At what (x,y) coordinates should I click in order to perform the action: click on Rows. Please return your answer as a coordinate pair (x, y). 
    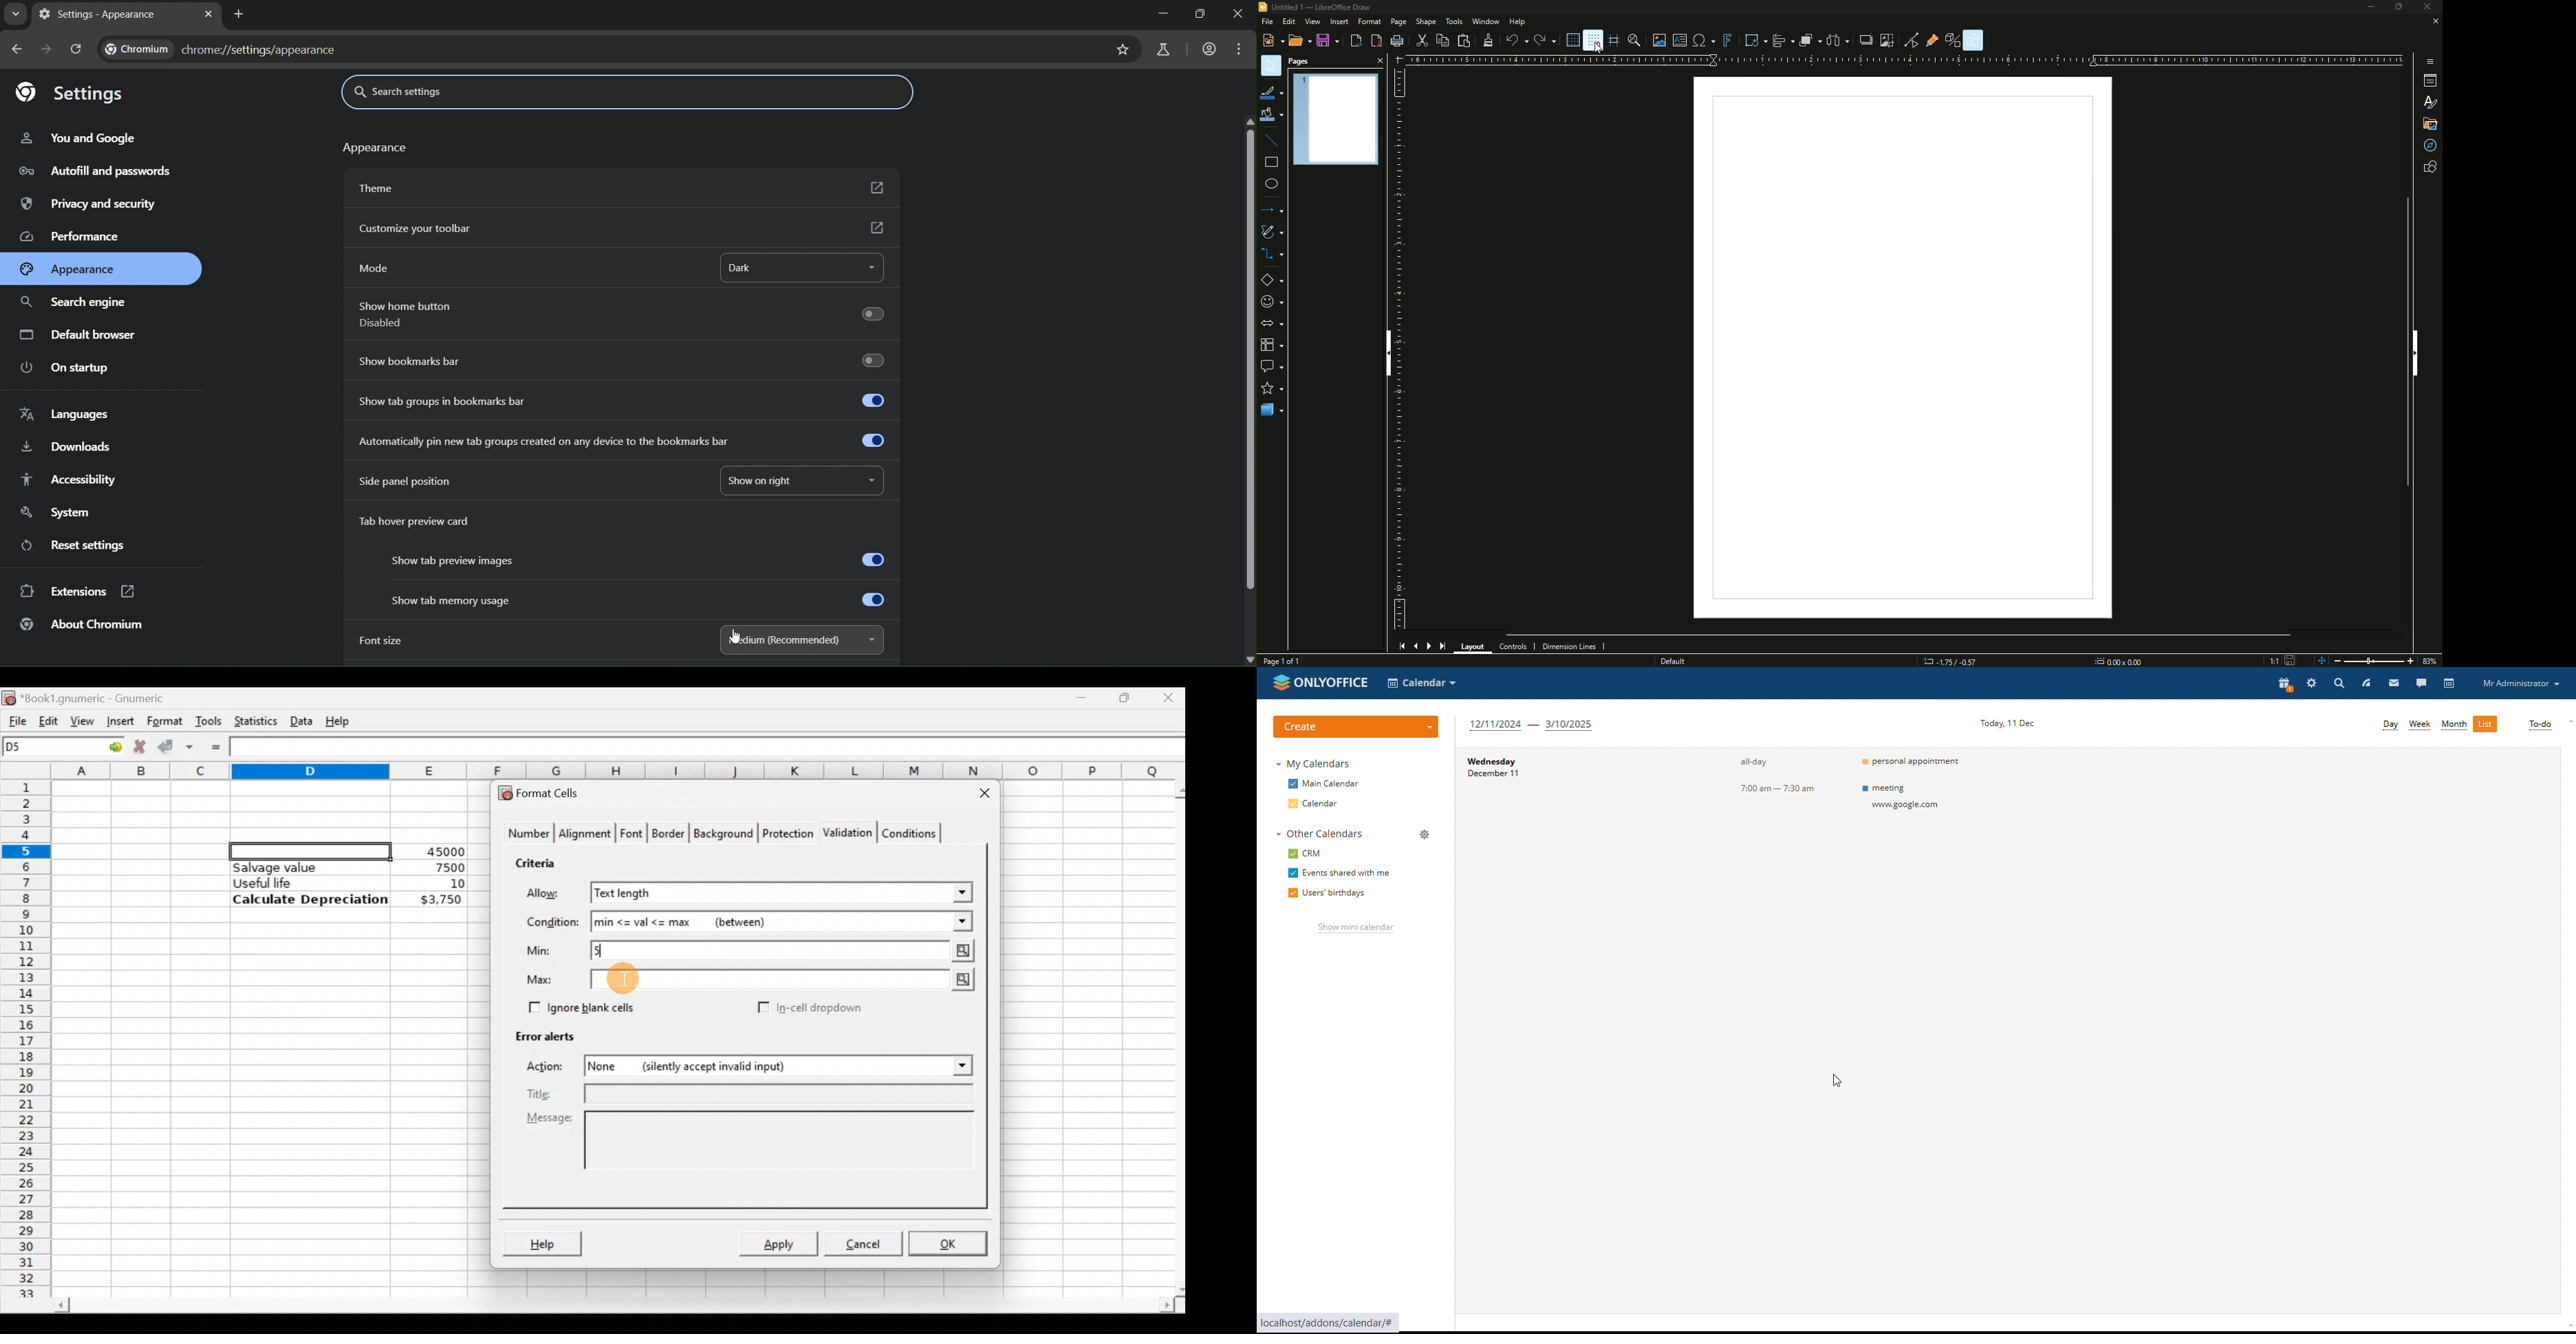
    Looking at the image, I should click on (27, 1032).